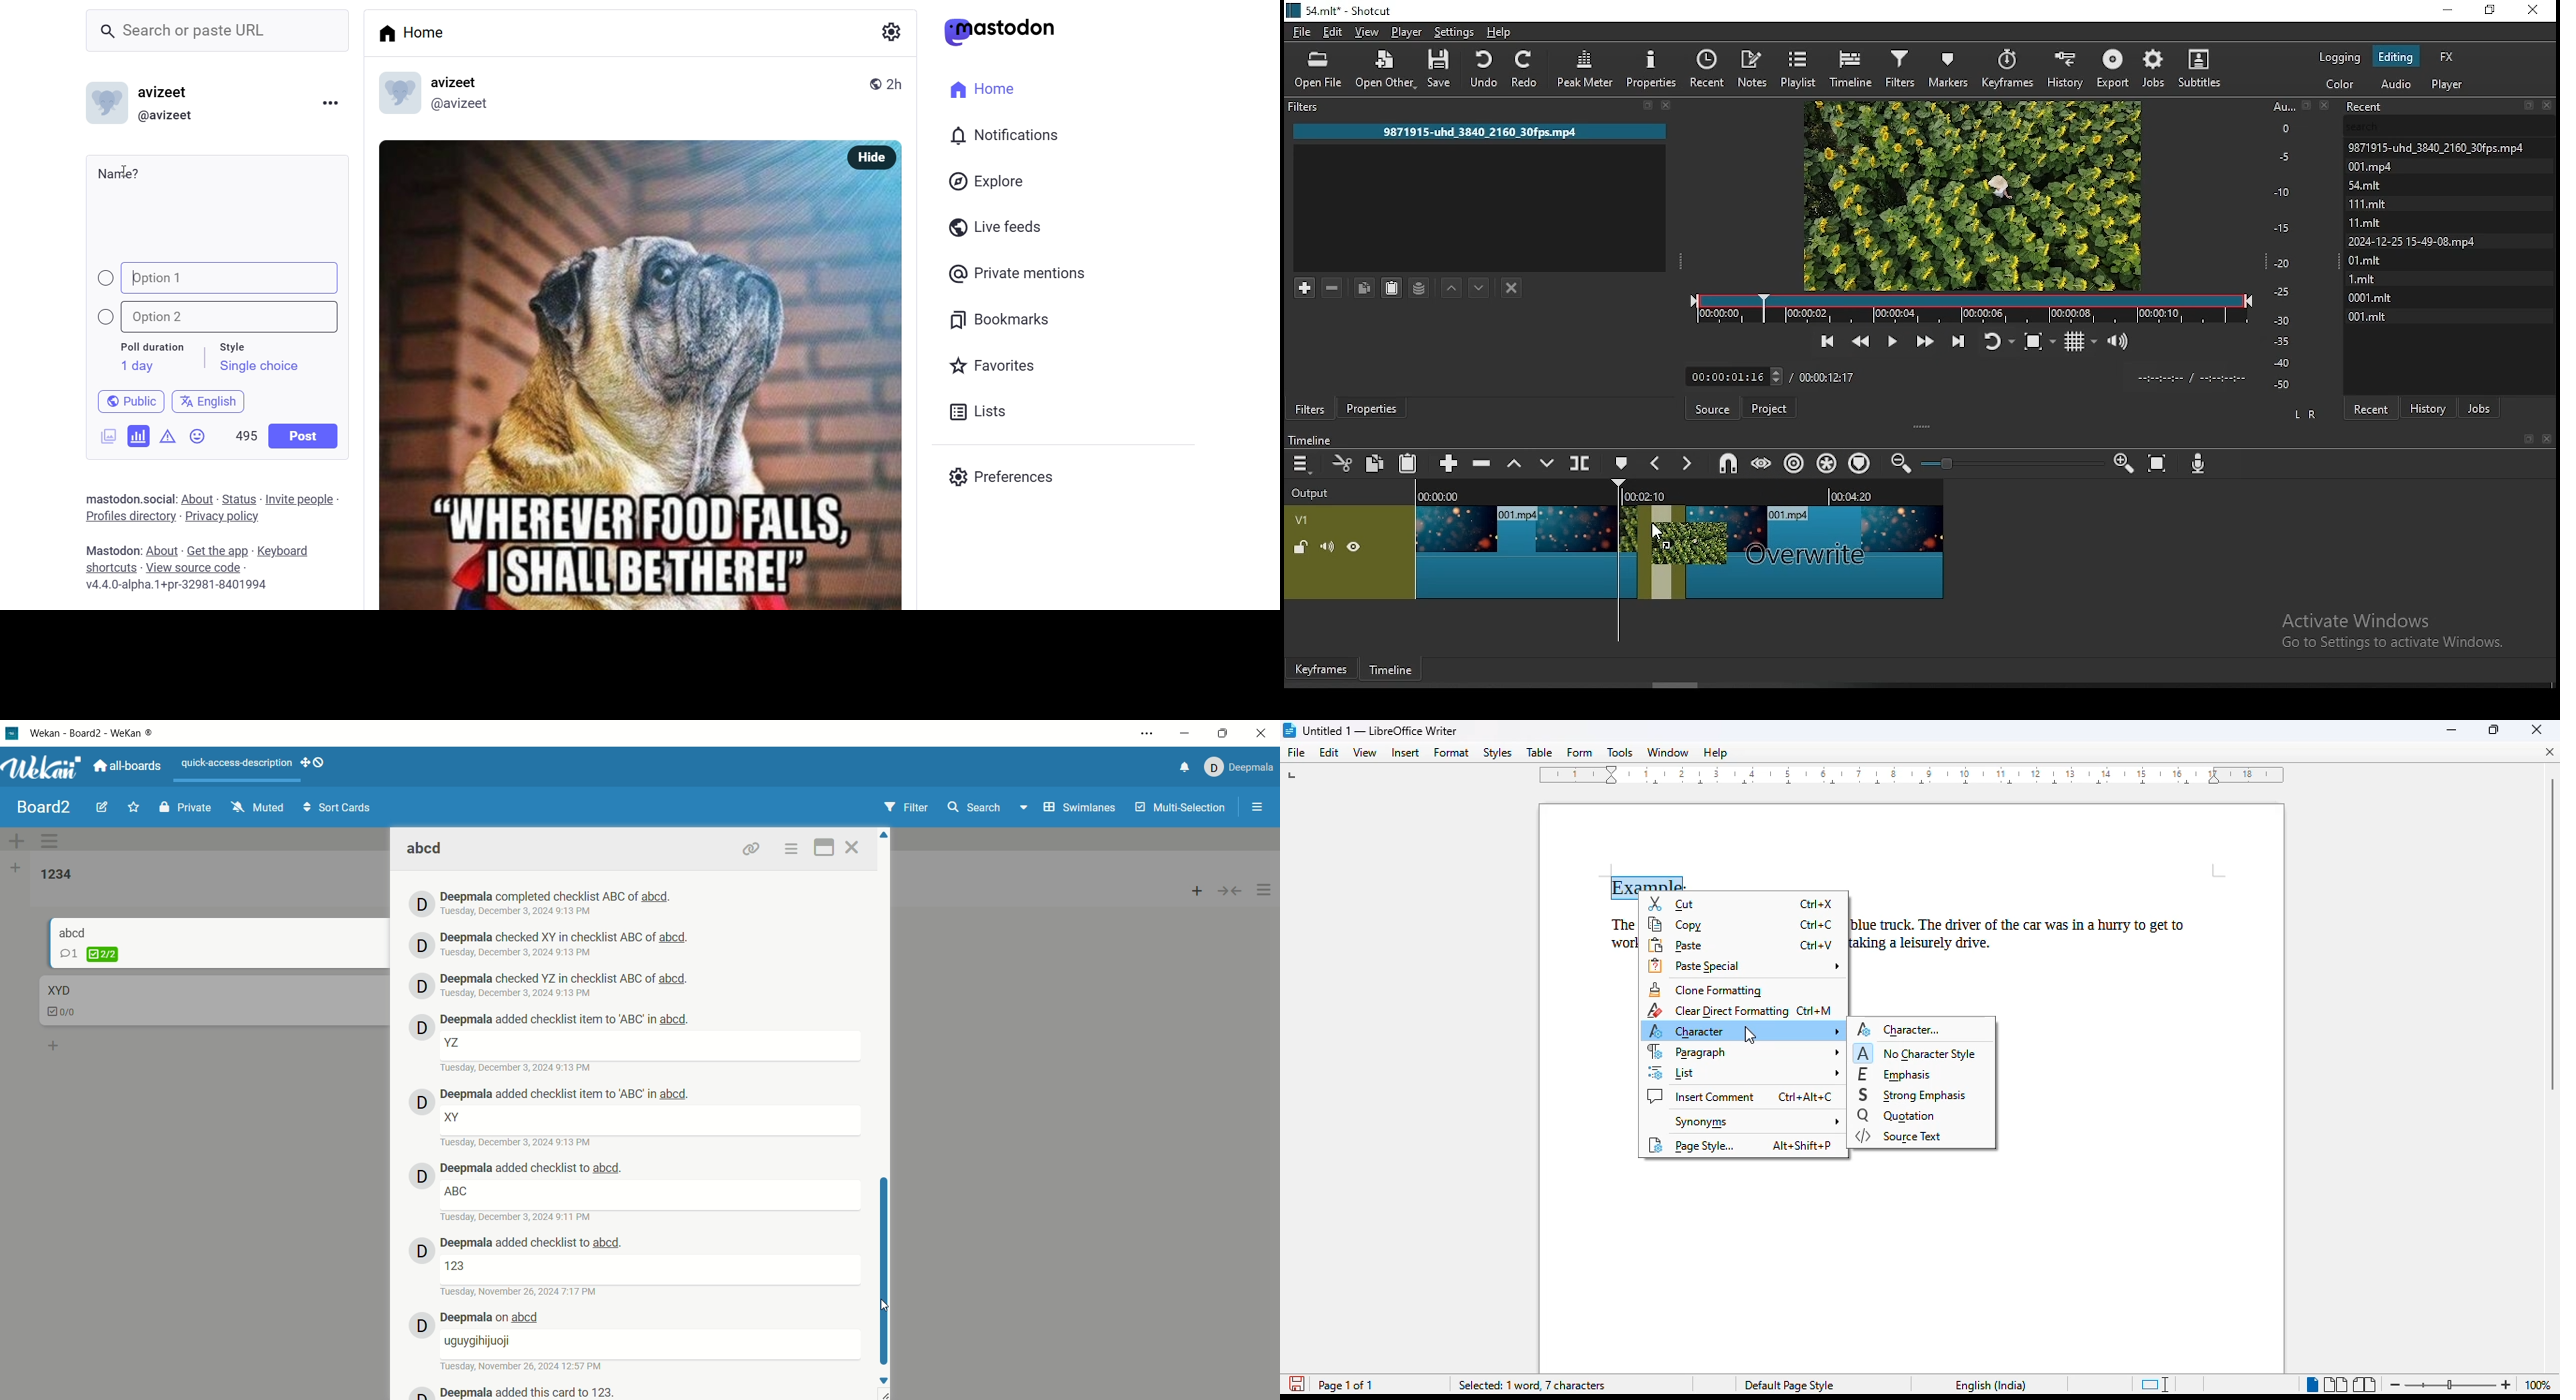 The image size is (2576, 1400). Describe the element at coordinates (131, 170) in the screenshot. I see `cursor` at that location.